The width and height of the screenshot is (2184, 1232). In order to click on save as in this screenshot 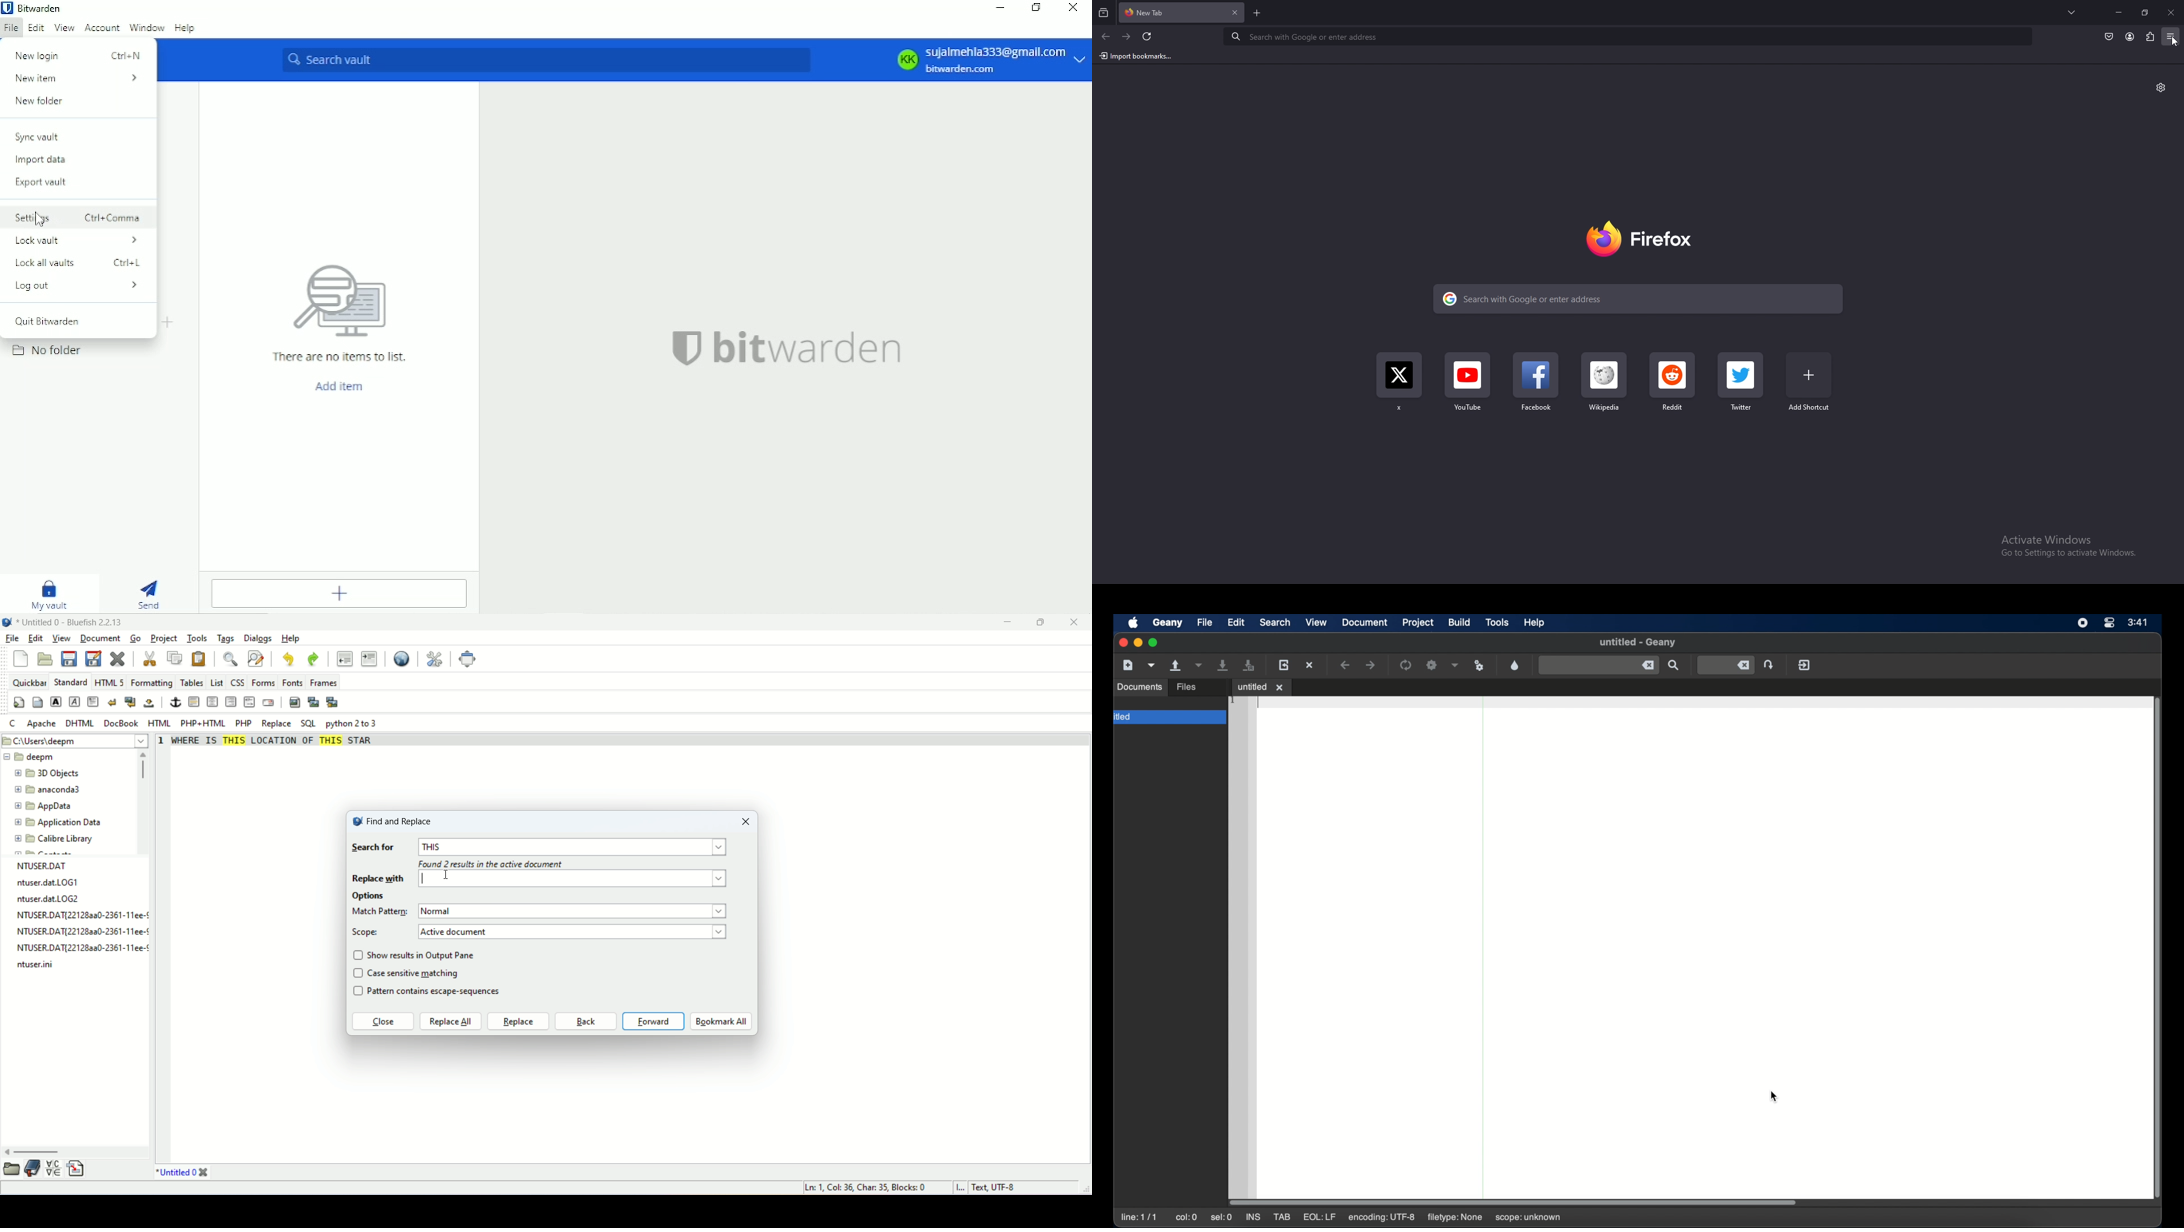, I will do `click(94, 658)`.